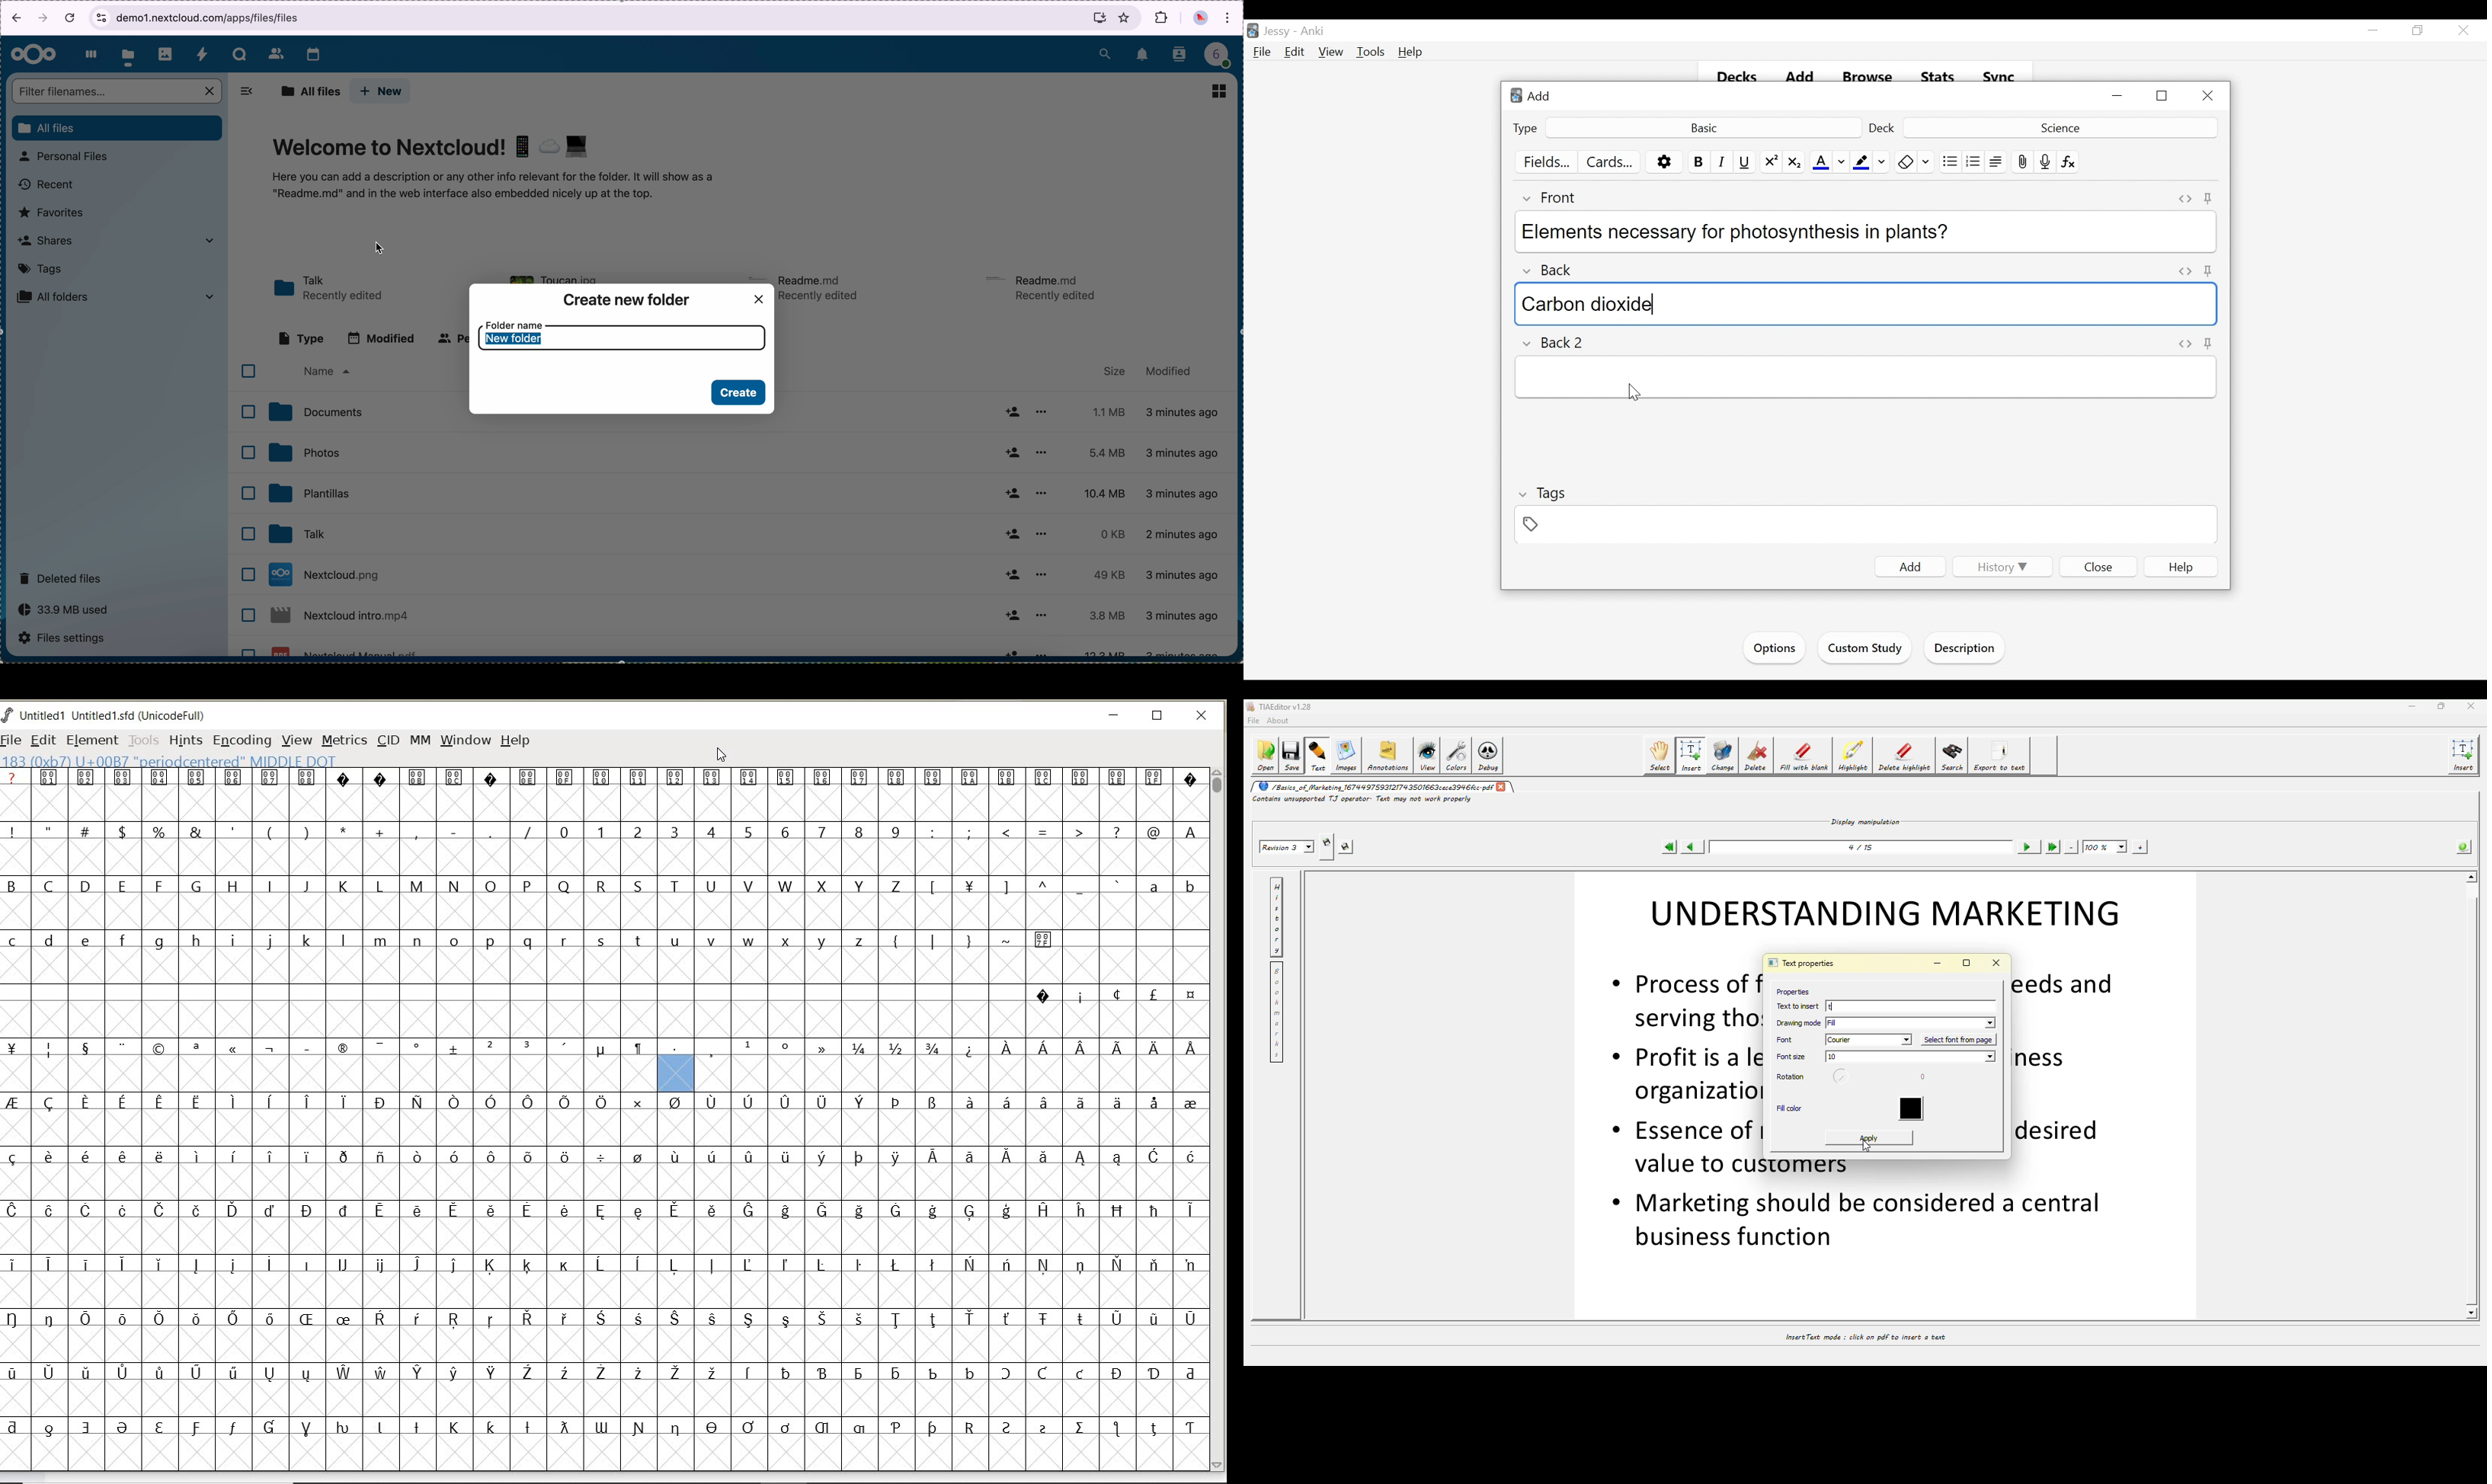 This screenshot has height=1484, width=2492. I want to click on Restore, so click(2163, 96).